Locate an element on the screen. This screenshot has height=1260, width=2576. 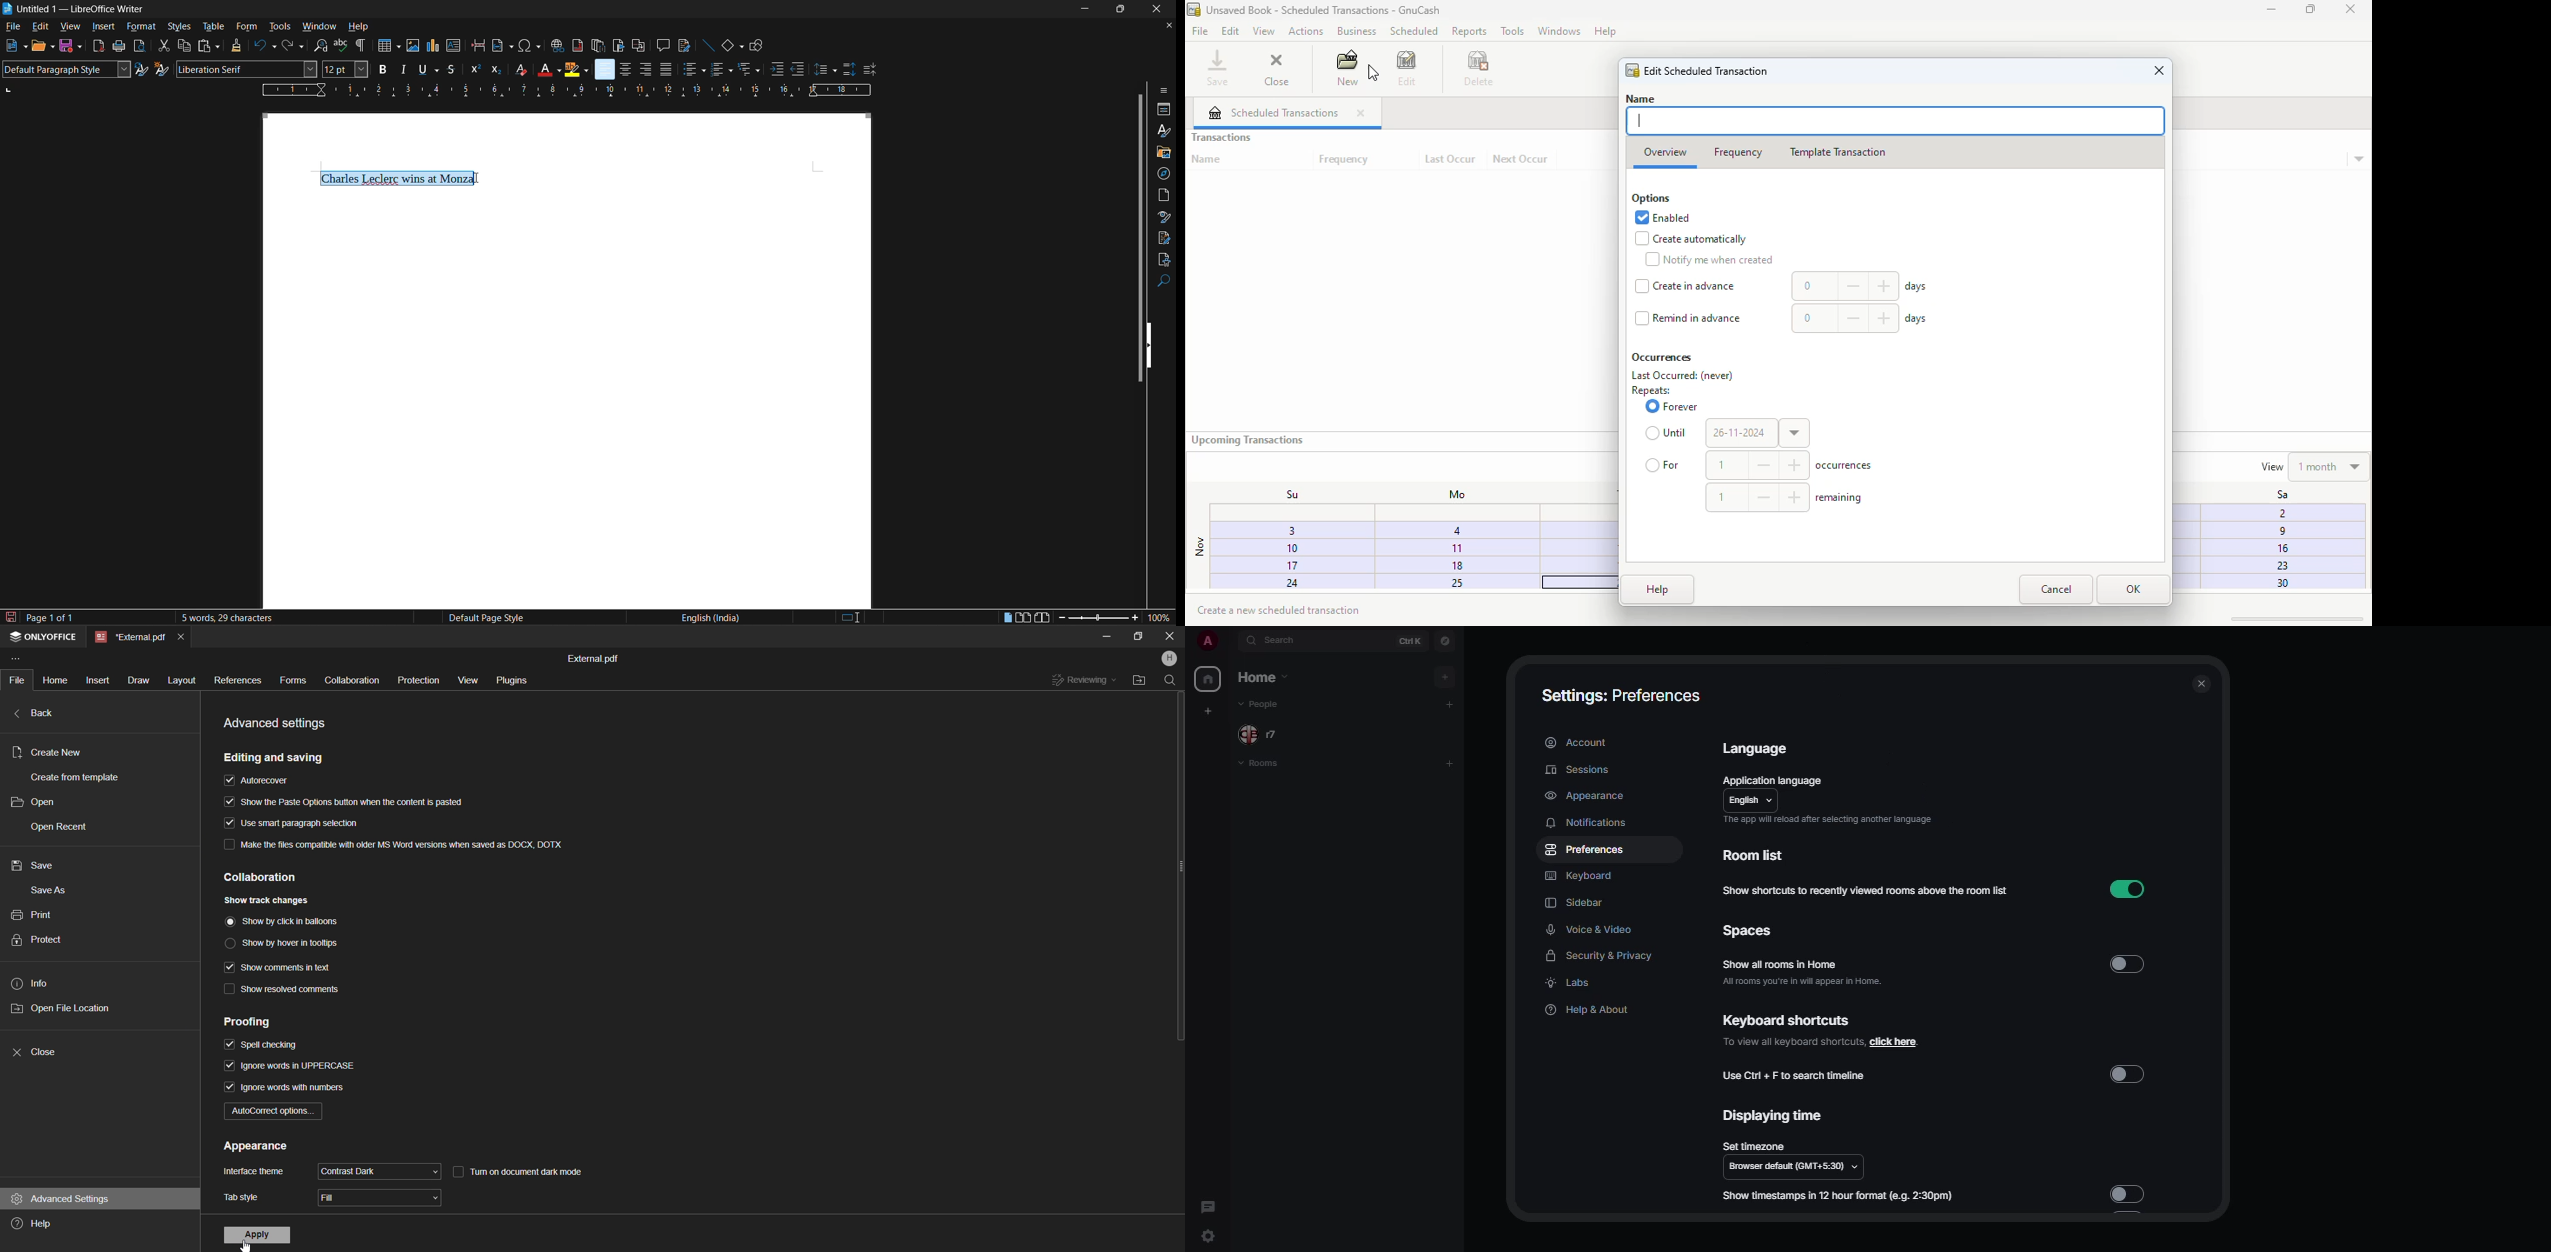
help is located at coordinates (43, 1222).